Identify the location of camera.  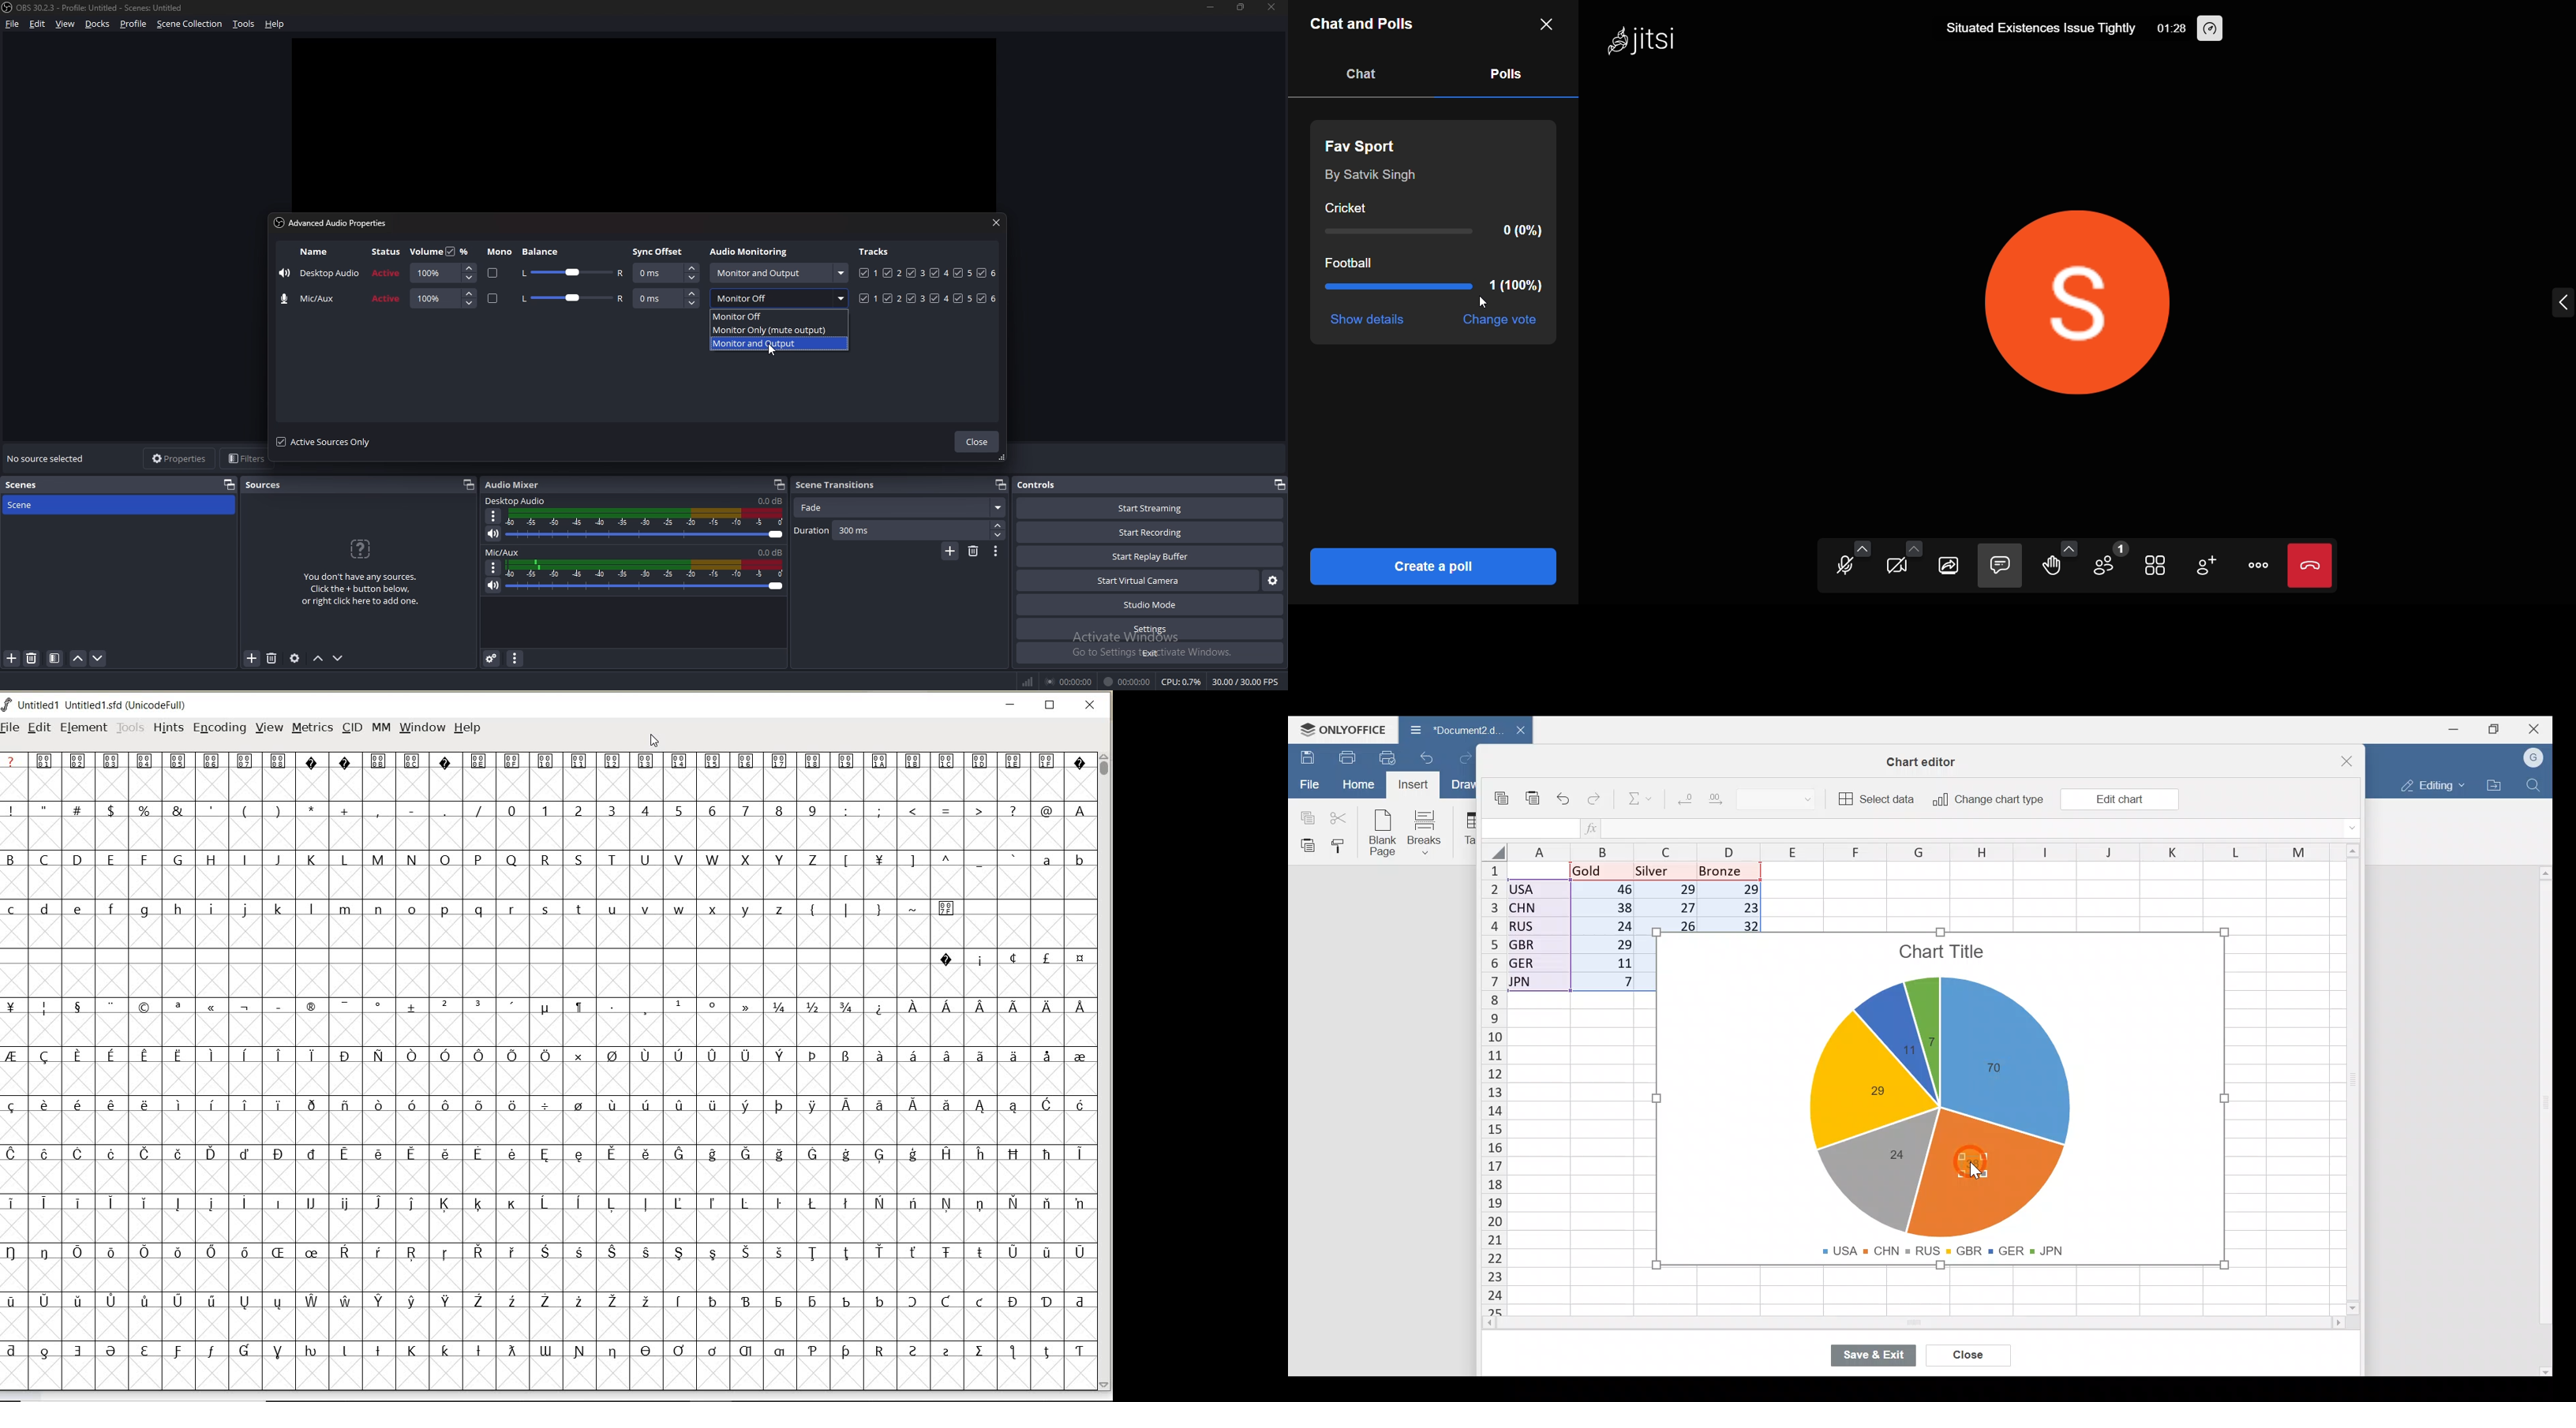
(1892, 567).